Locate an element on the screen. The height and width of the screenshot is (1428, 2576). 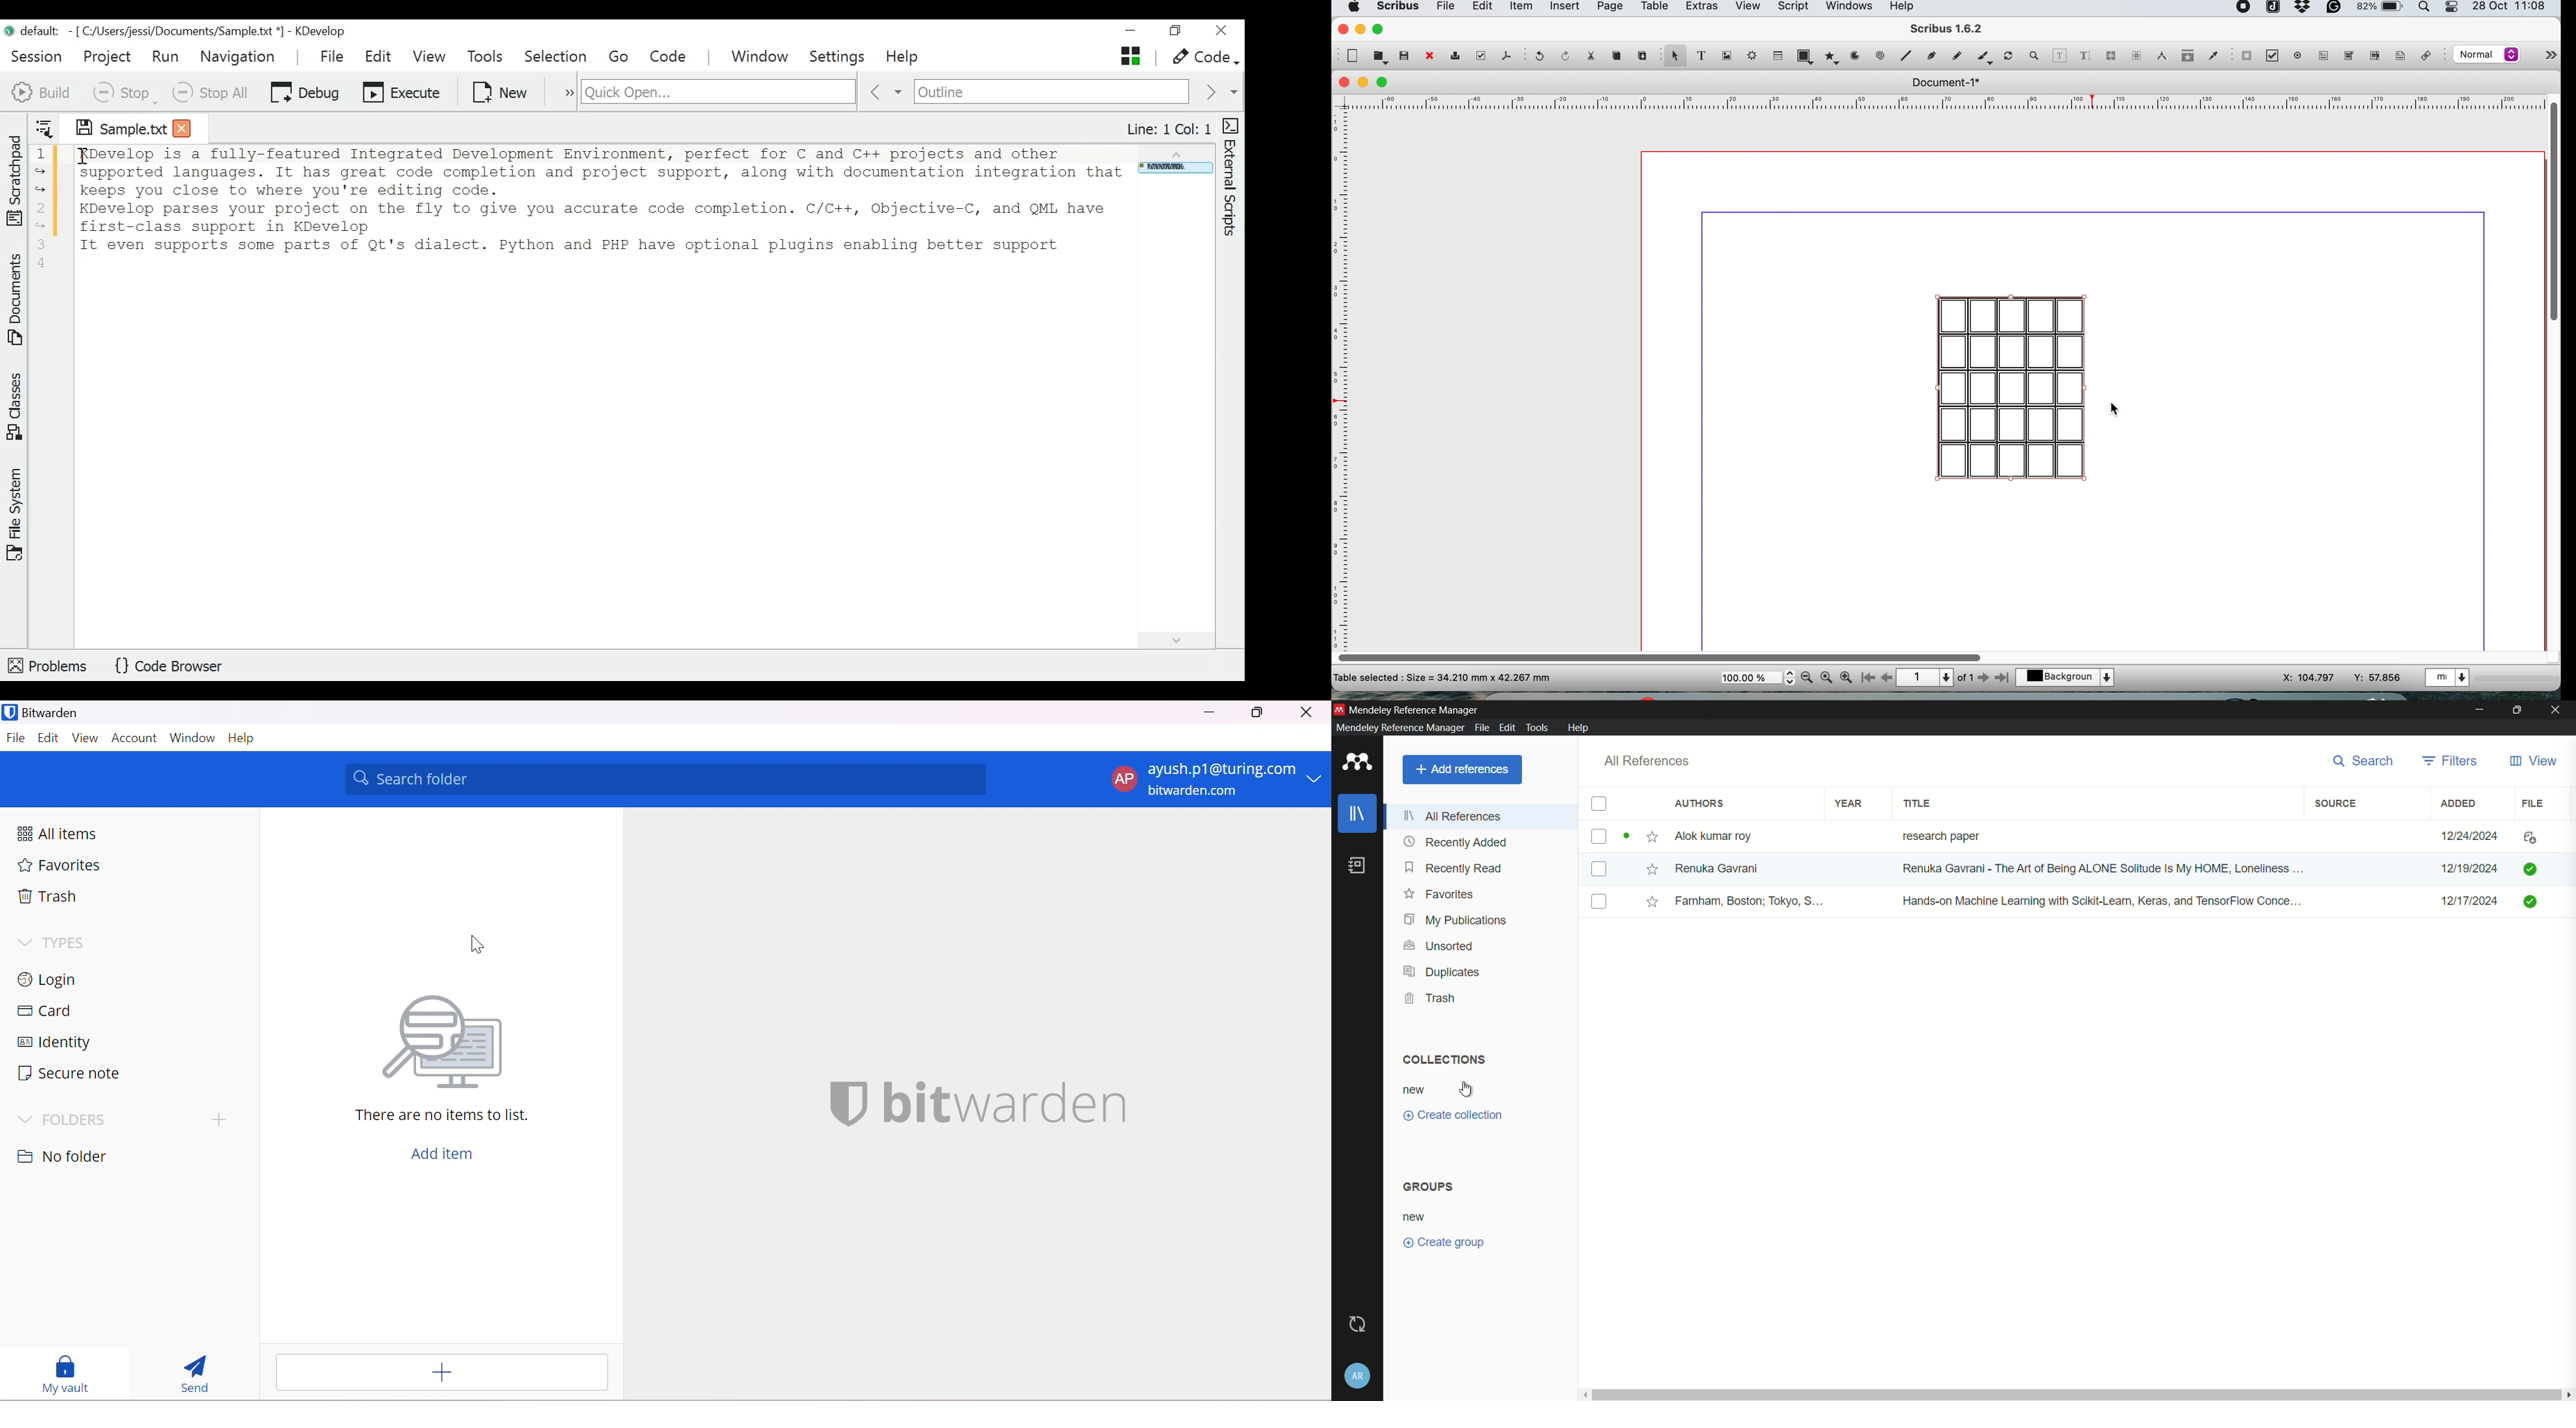
new is located at coordinates (1416, 1092).